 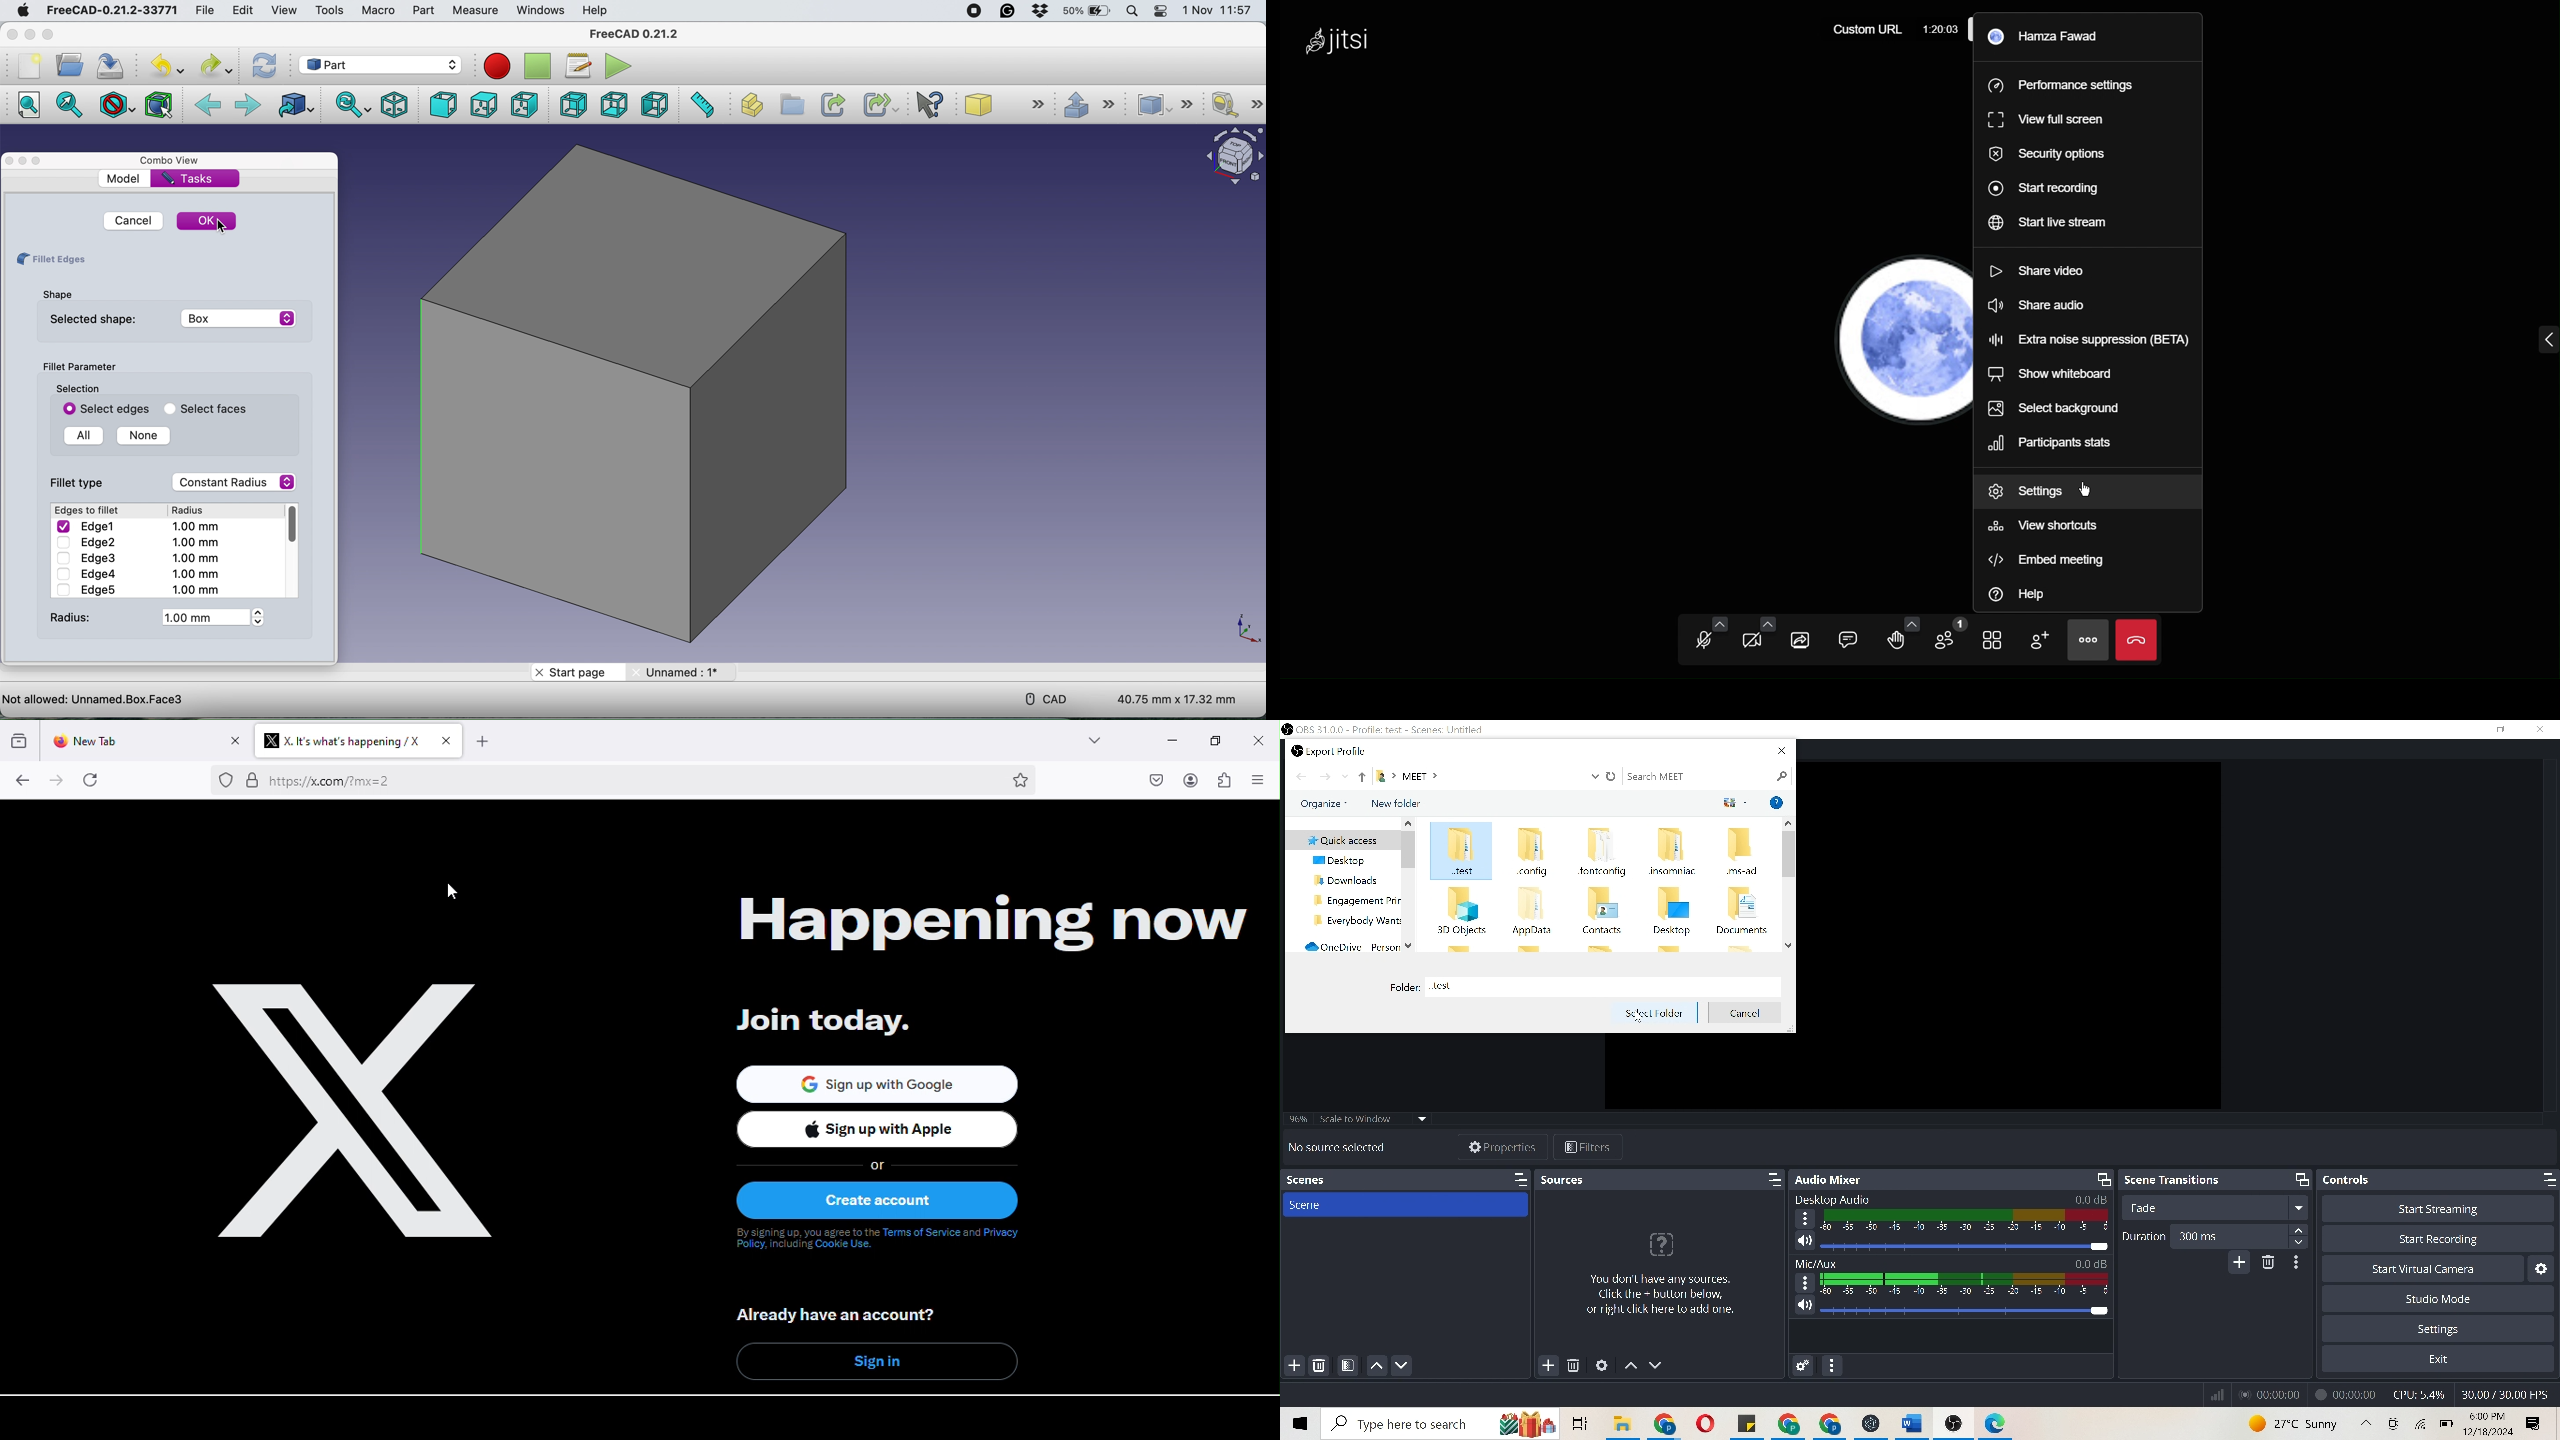 What do you see at coordinates (80, 436) in the screenshot?
I see `All` at bounding box center [80, 436].